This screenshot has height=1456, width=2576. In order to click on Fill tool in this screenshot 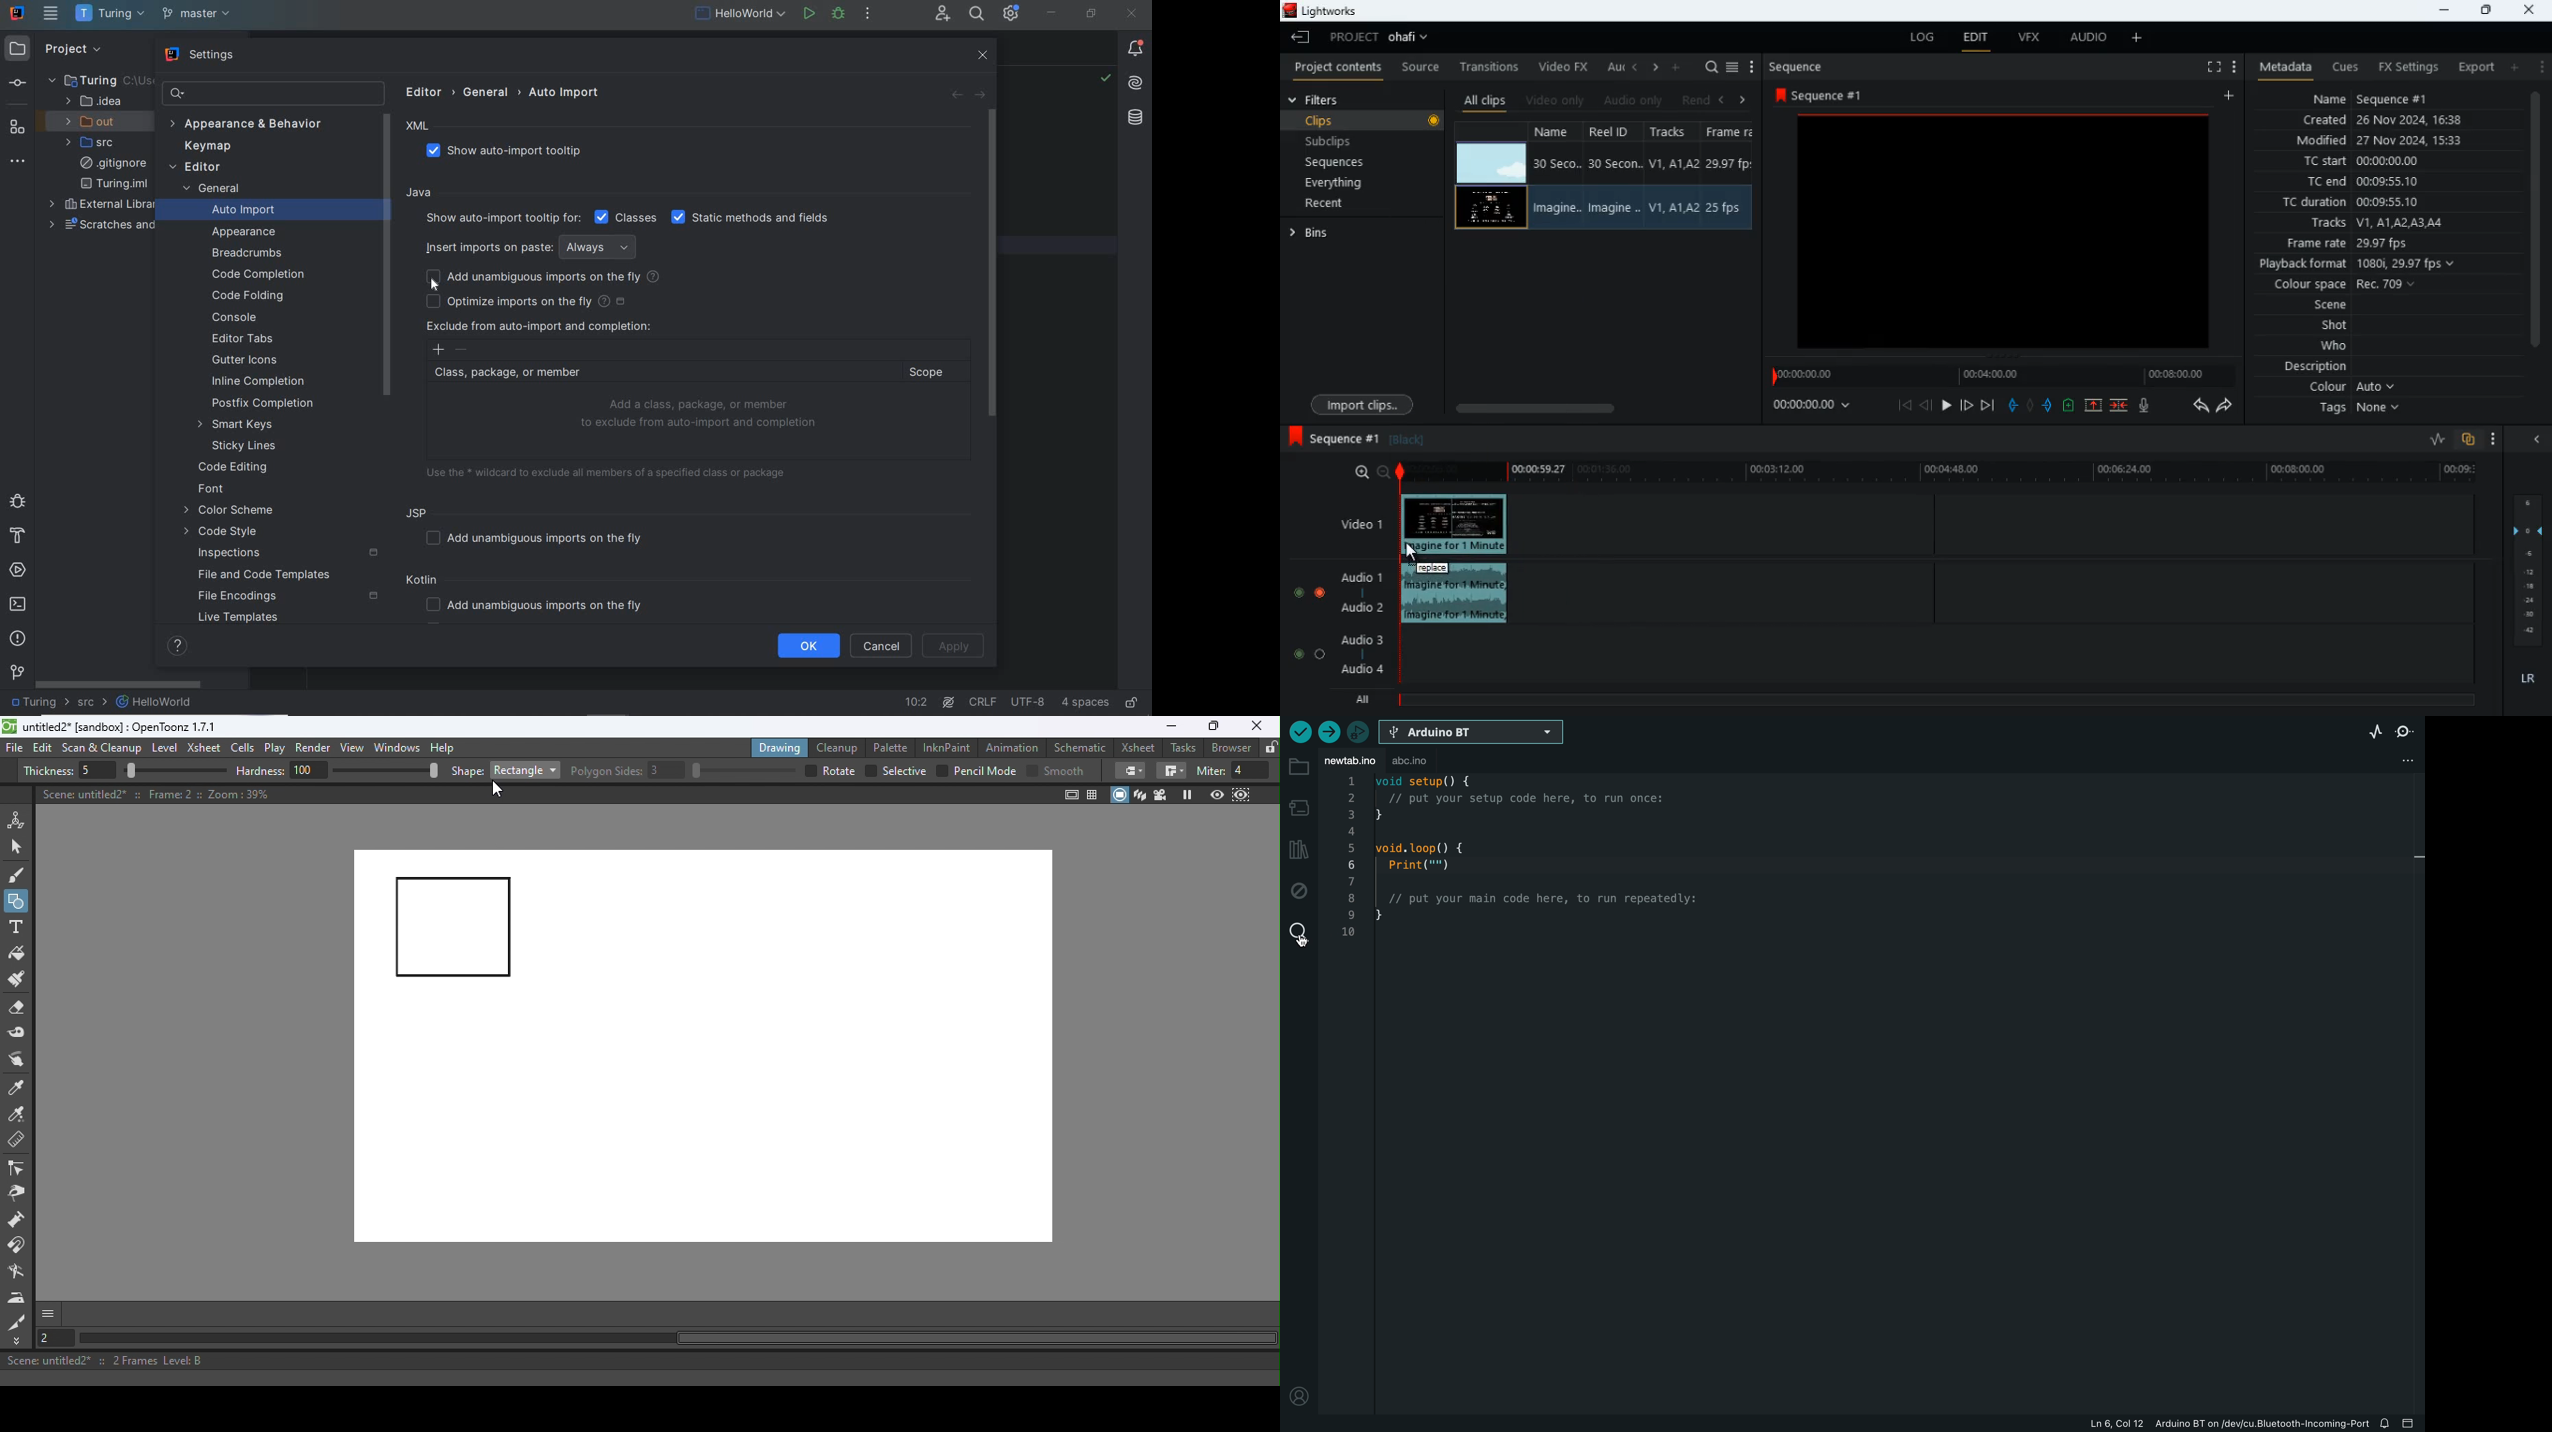, I will do `click(17, 956)`.